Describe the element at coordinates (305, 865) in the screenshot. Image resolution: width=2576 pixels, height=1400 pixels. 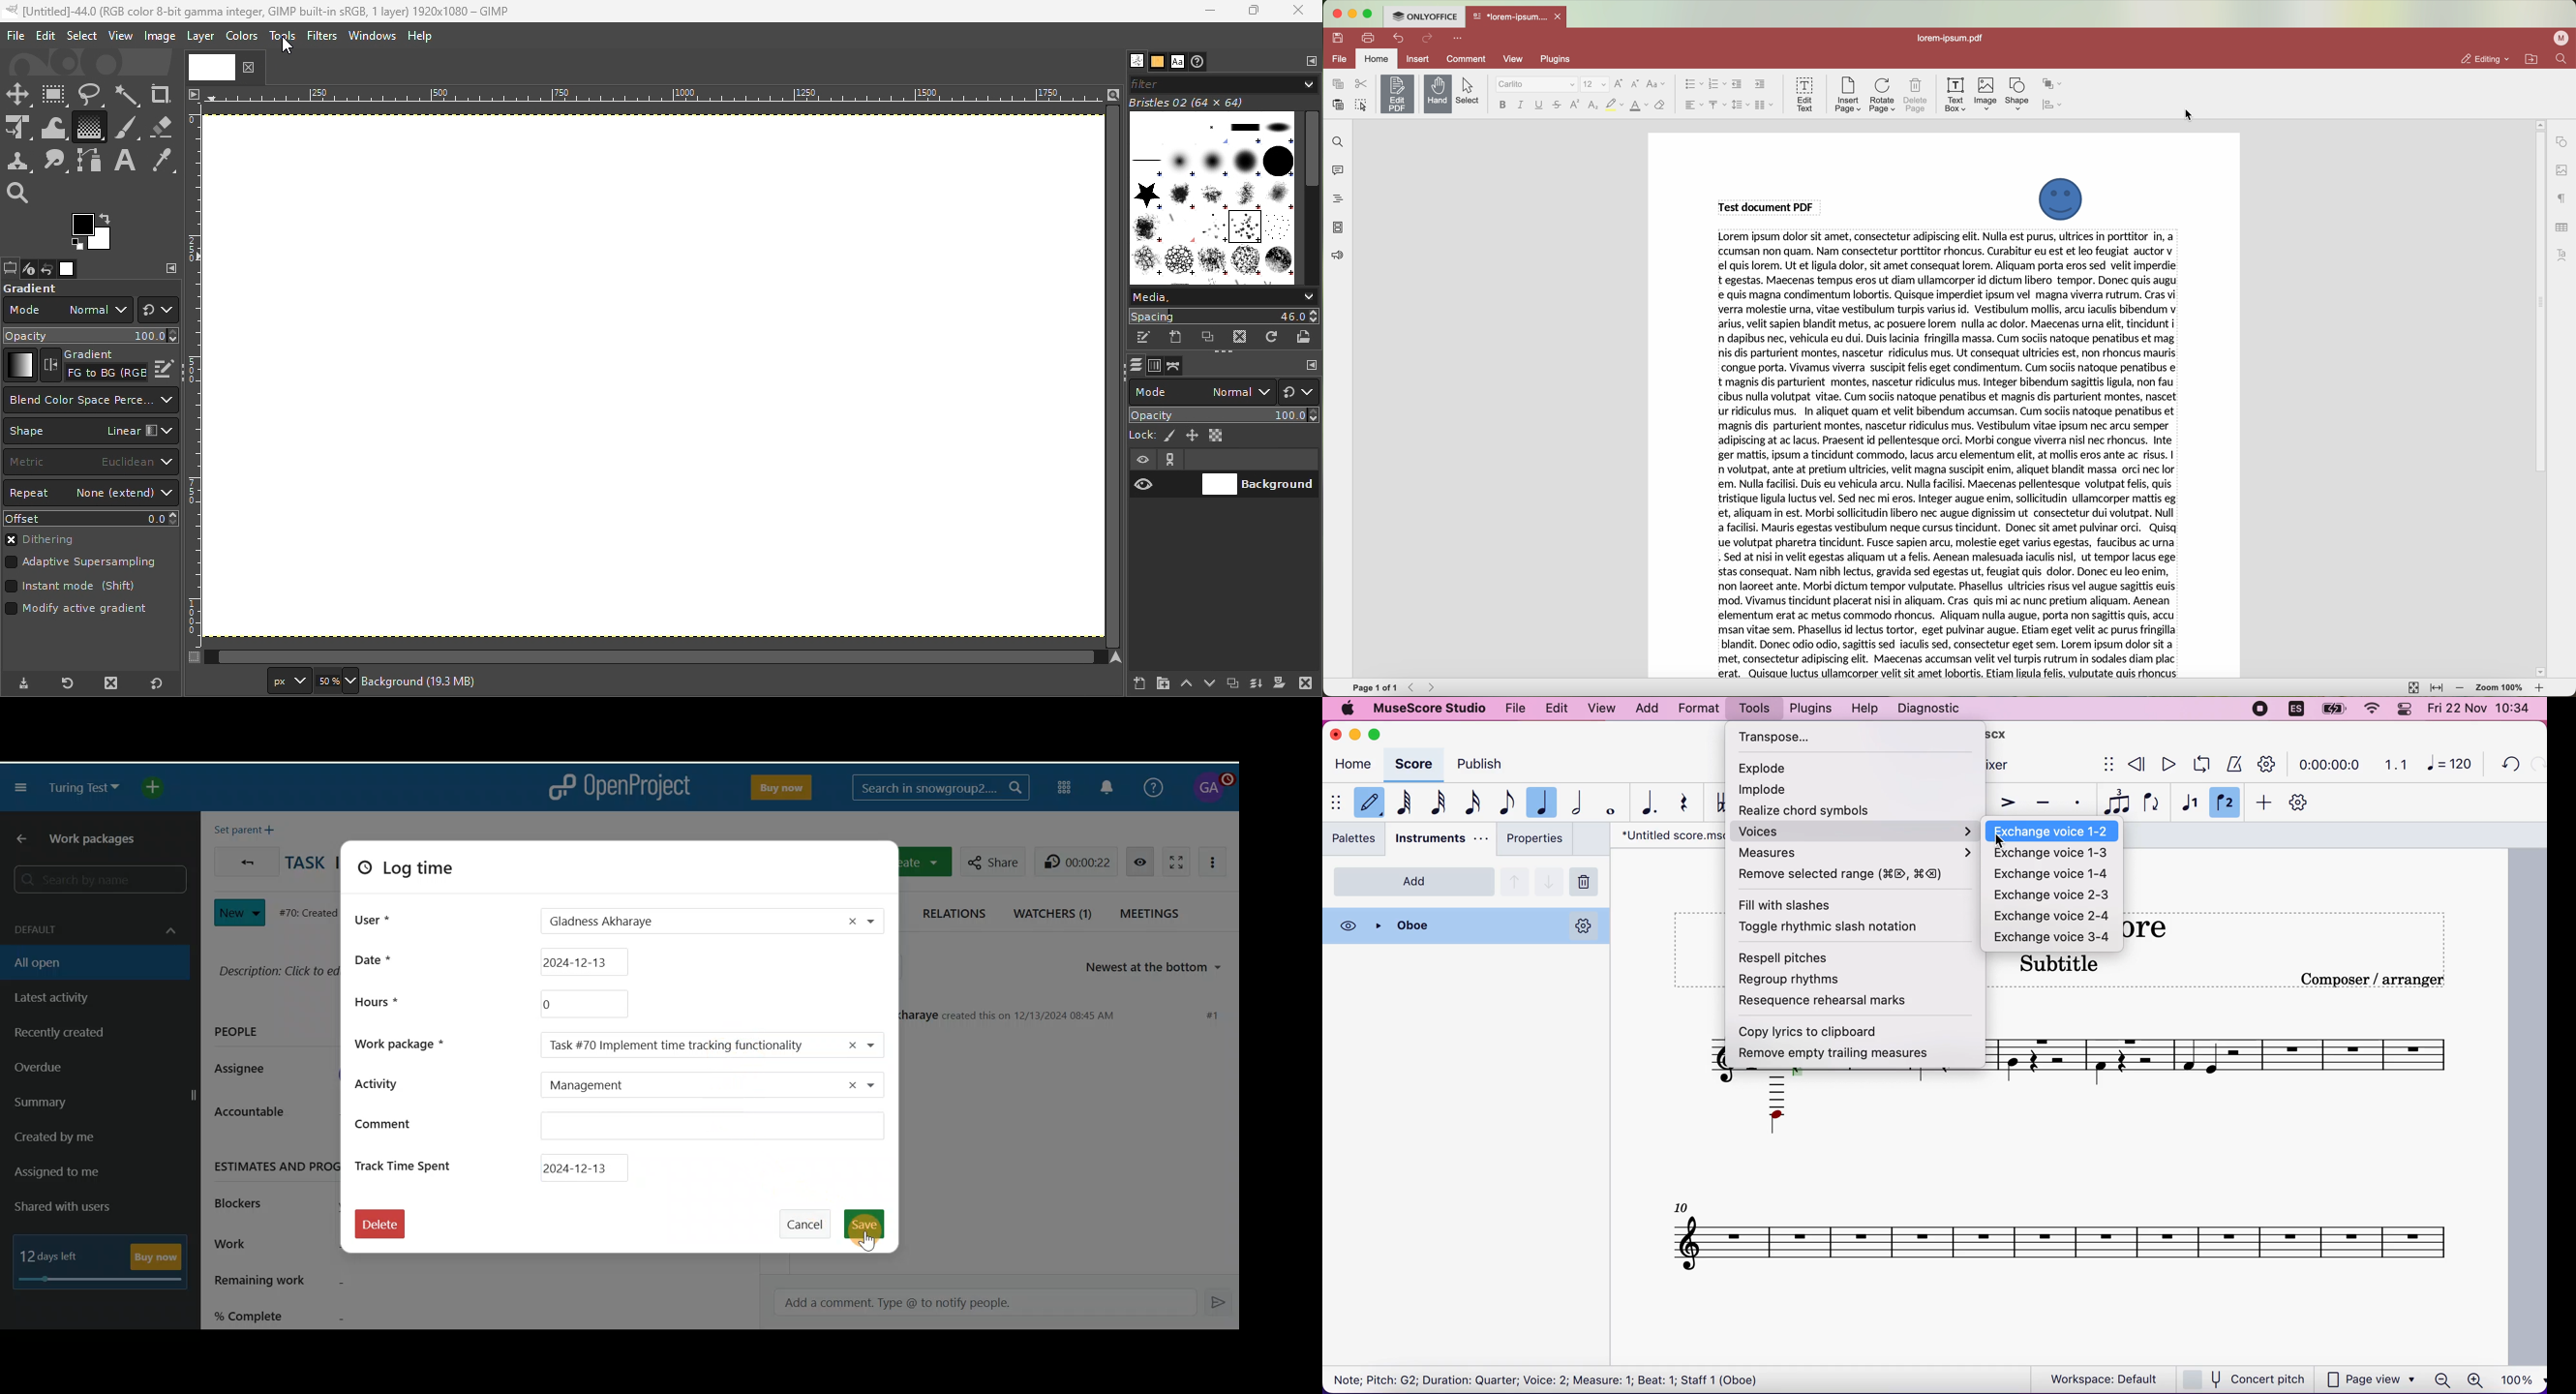
I see `TASK` at that location.